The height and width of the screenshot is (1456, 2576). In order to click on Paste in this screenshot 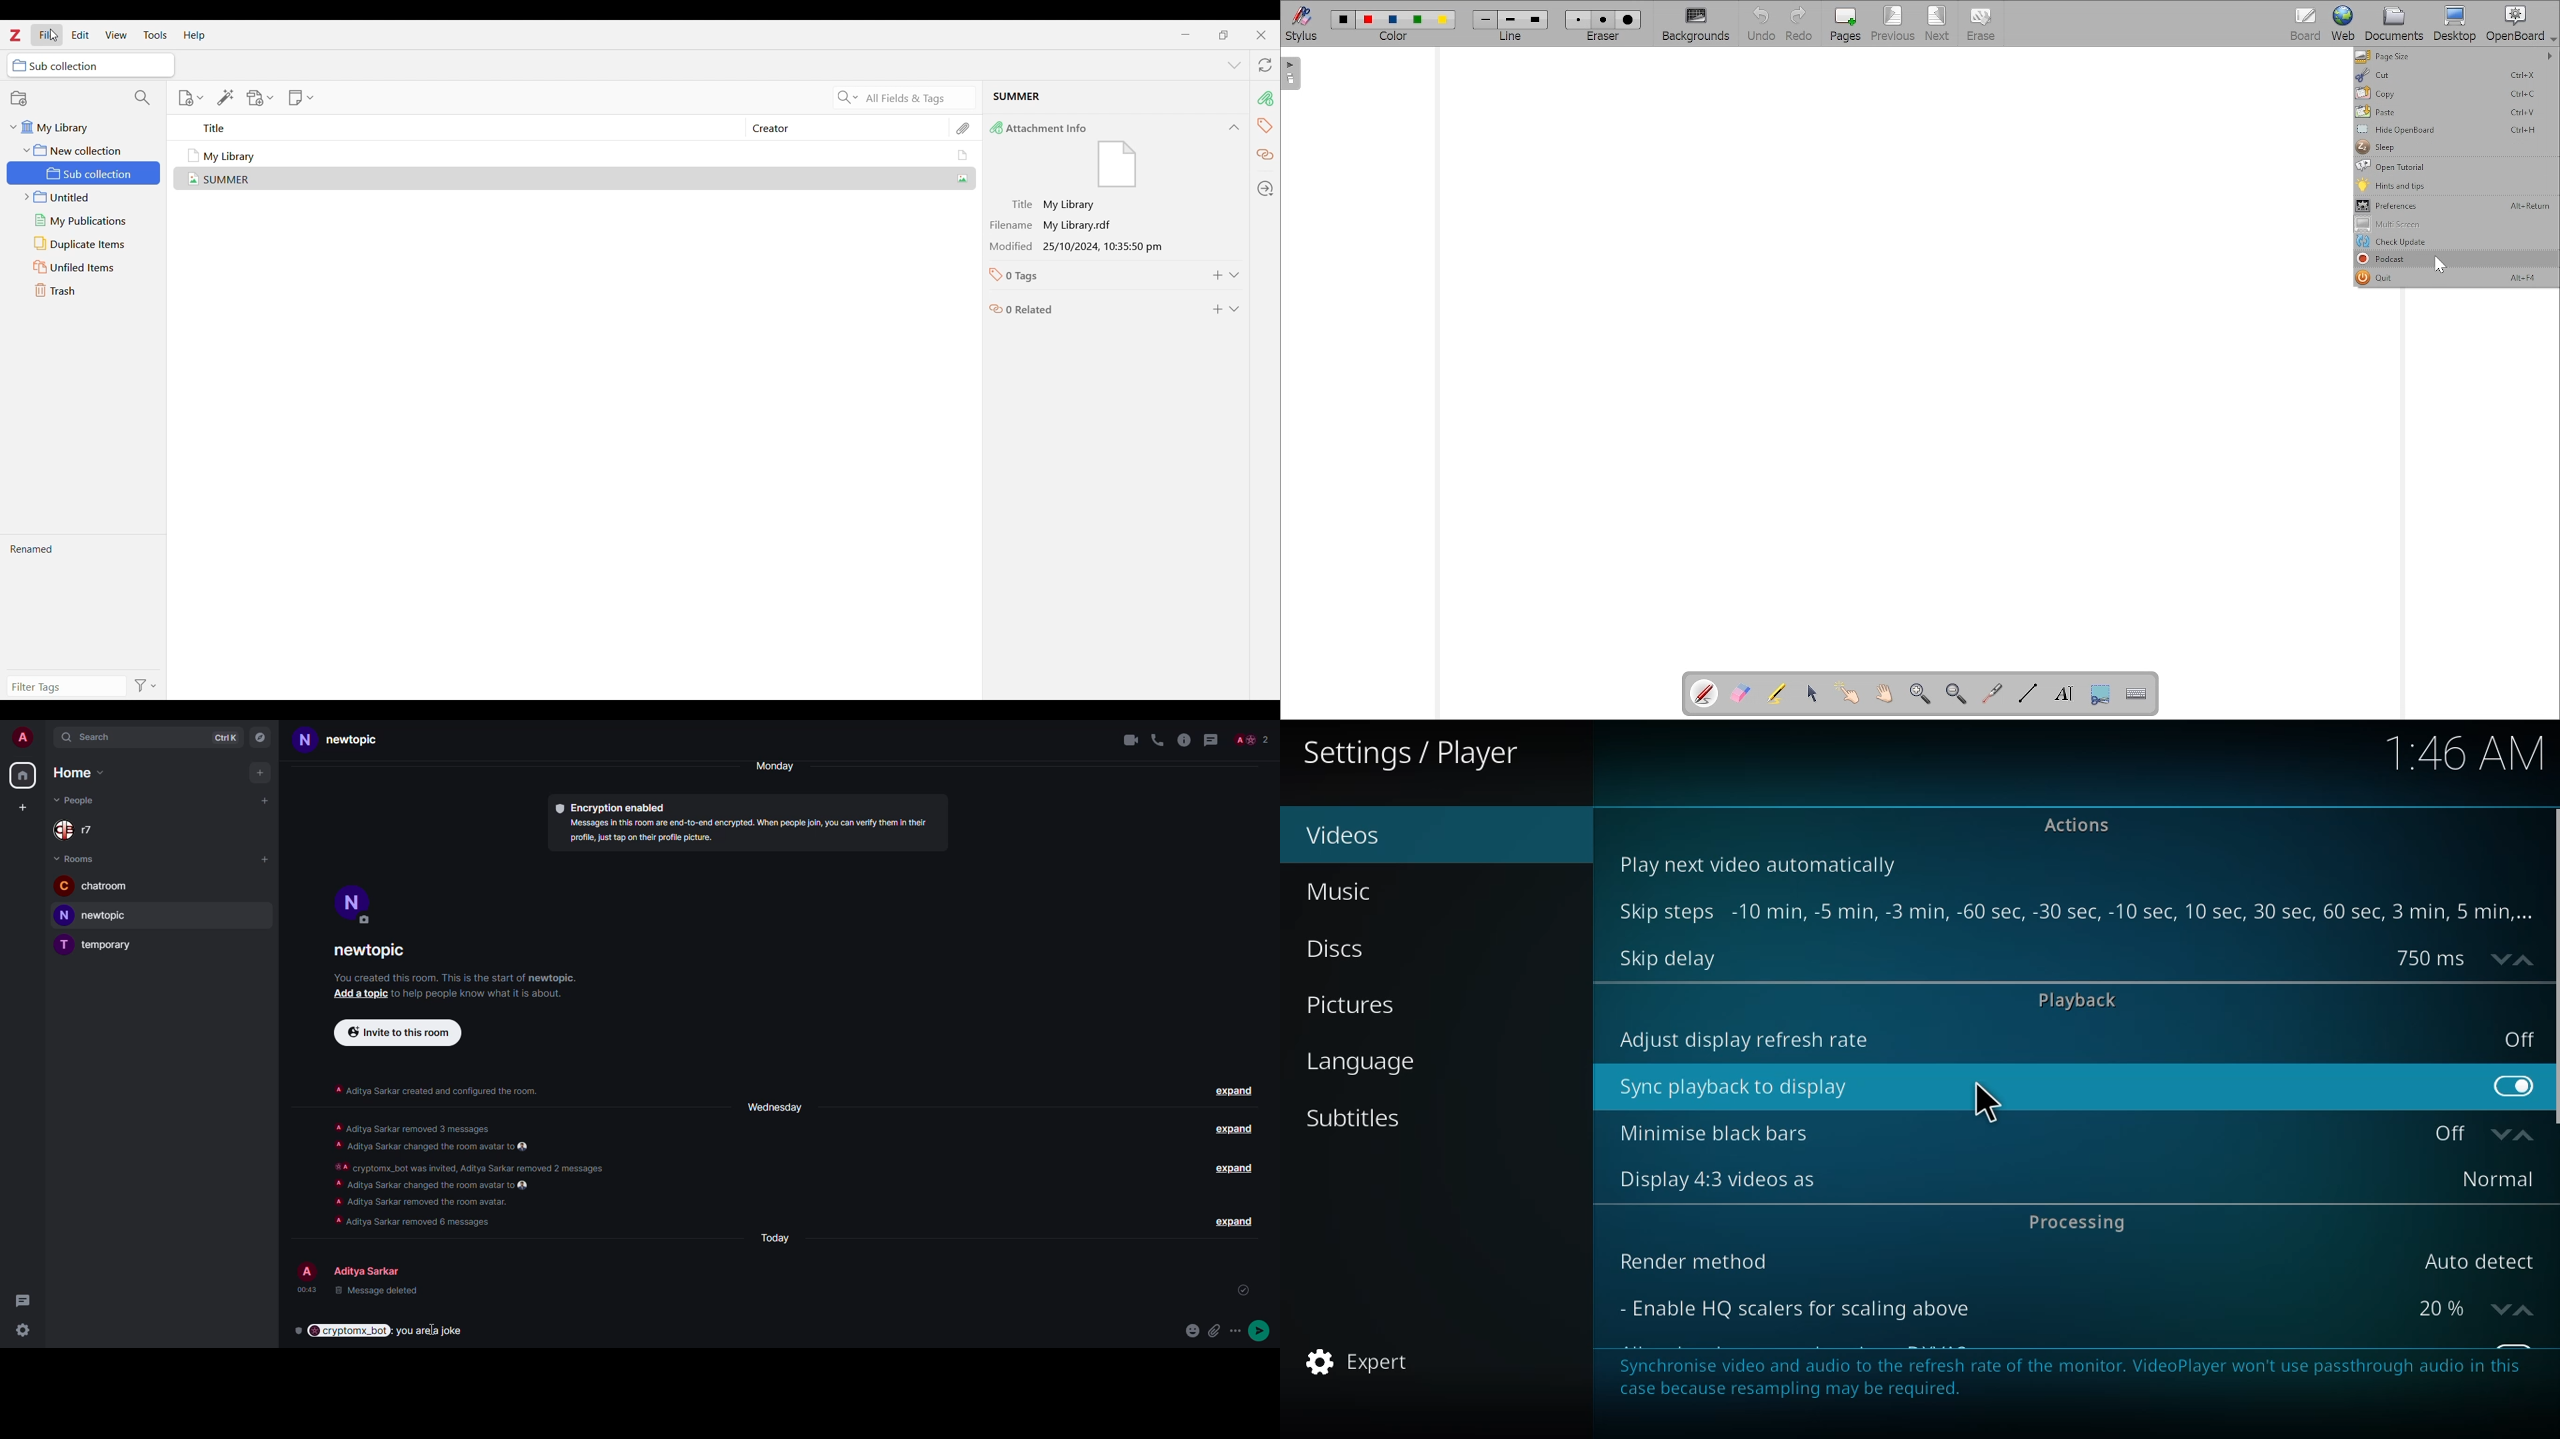, I will do `click(2456, 111)`.